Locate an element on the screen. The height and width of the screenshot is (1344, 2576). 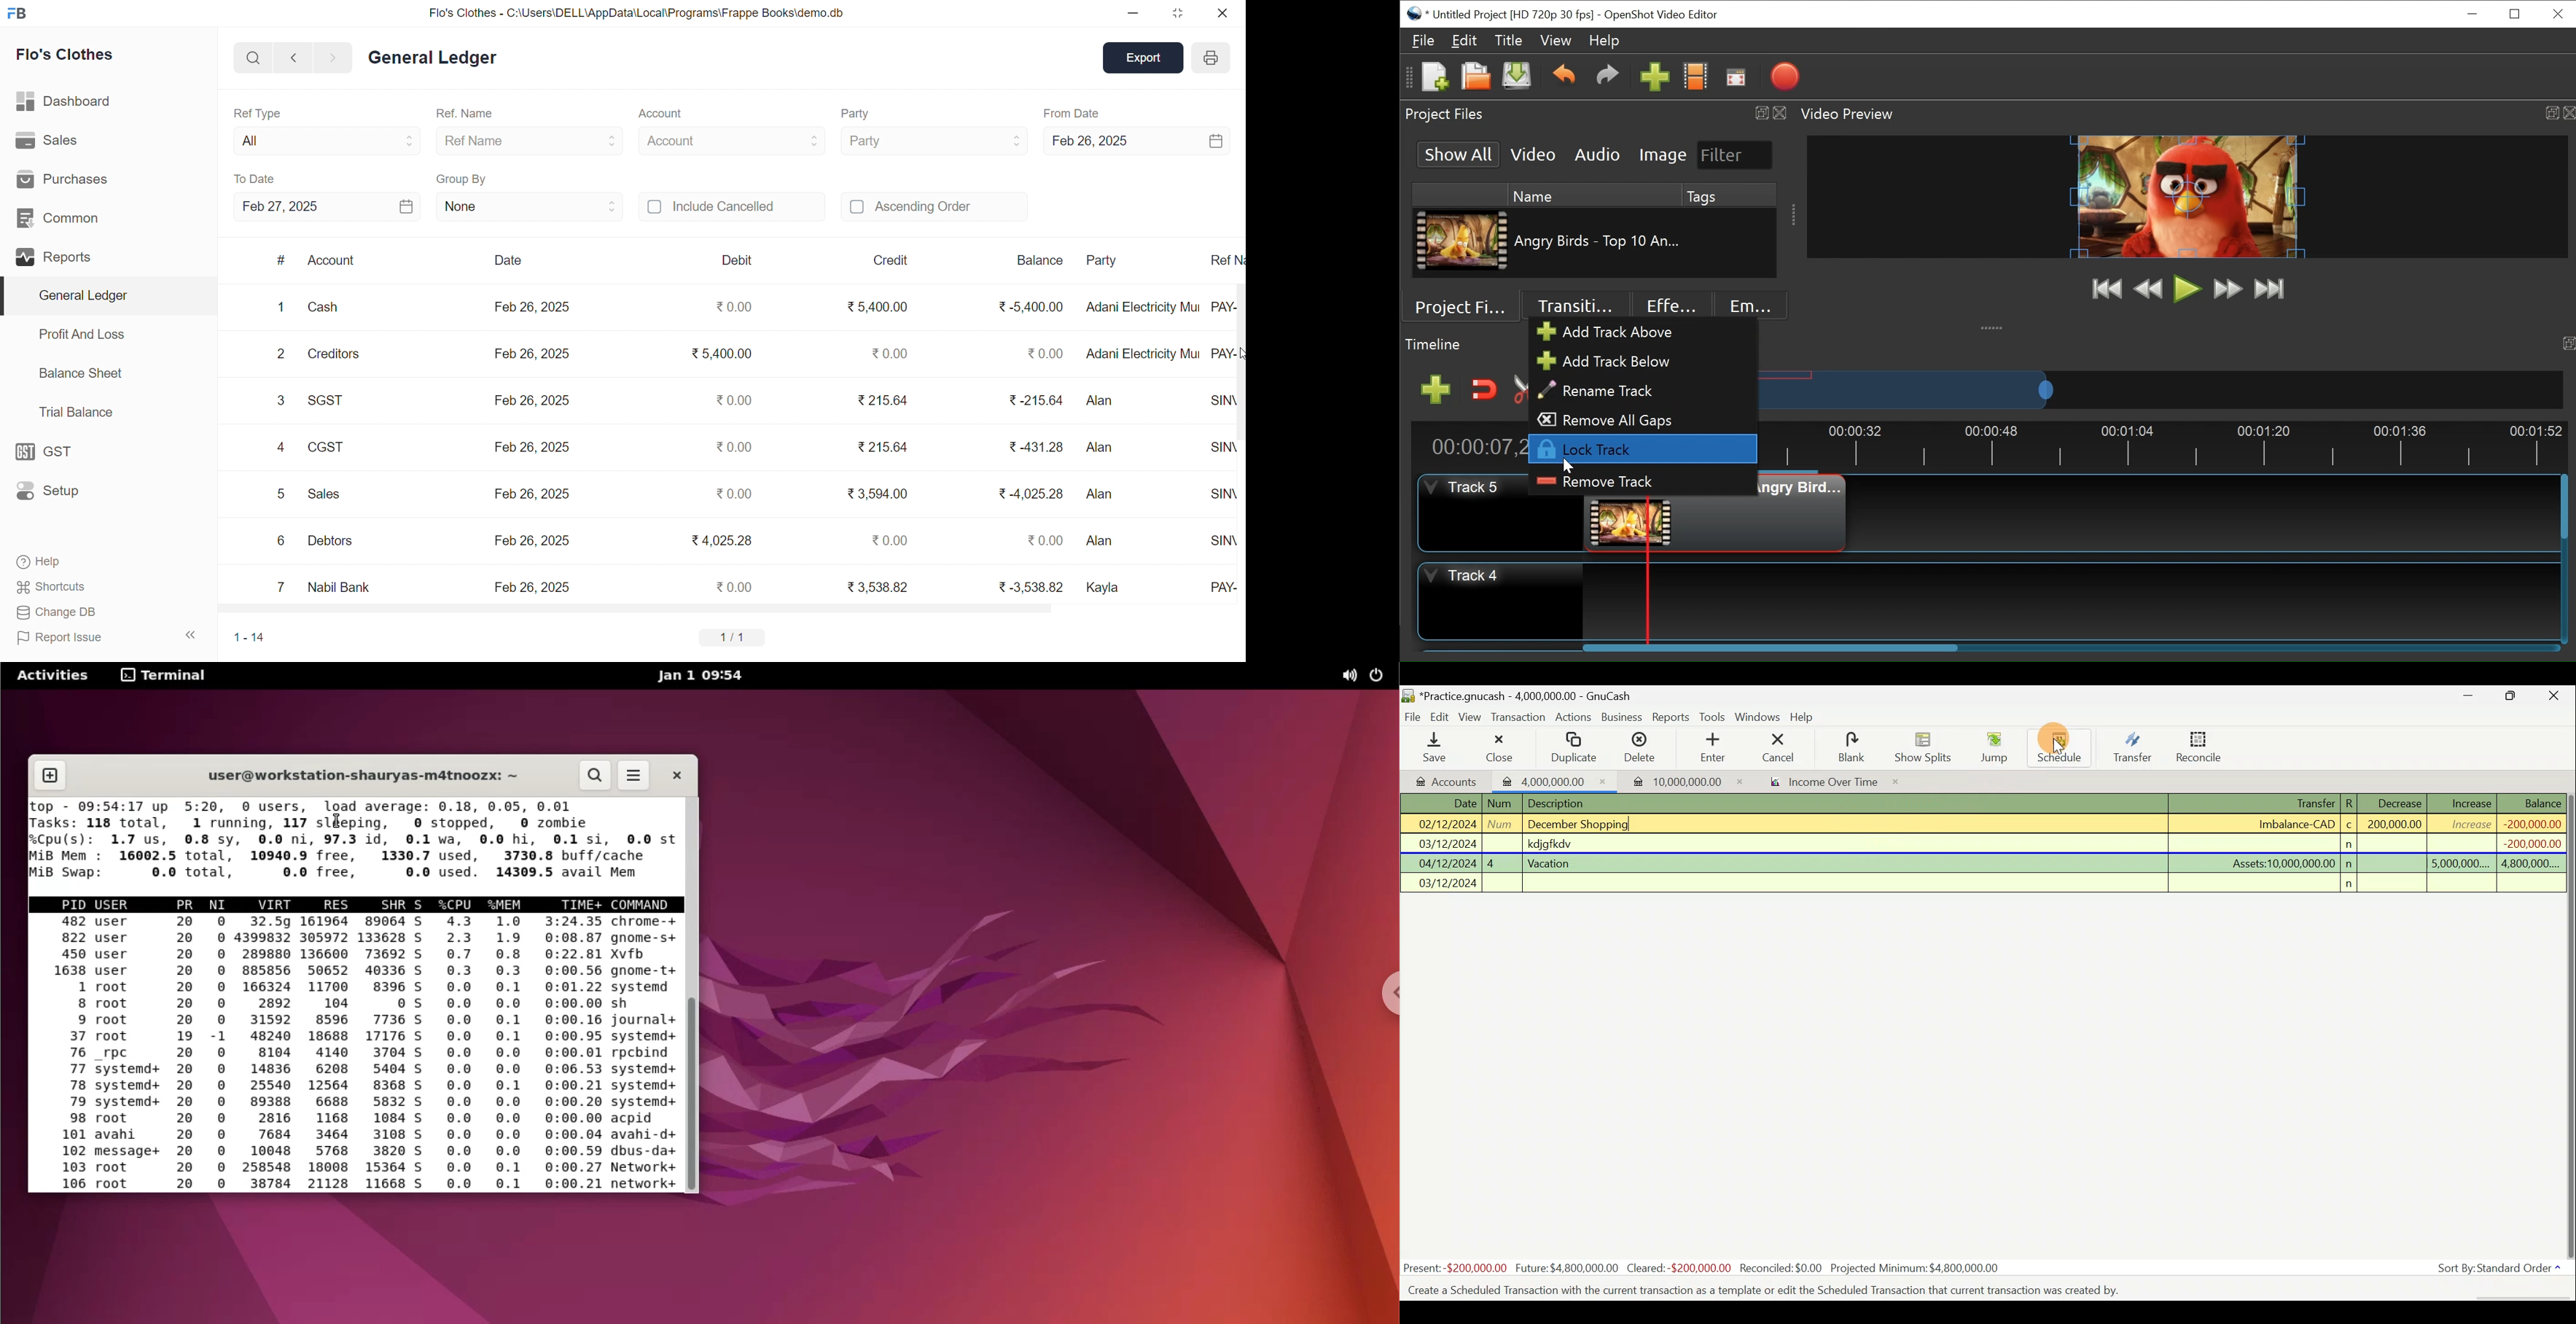
Preview is located at coordinates (2149, 289).